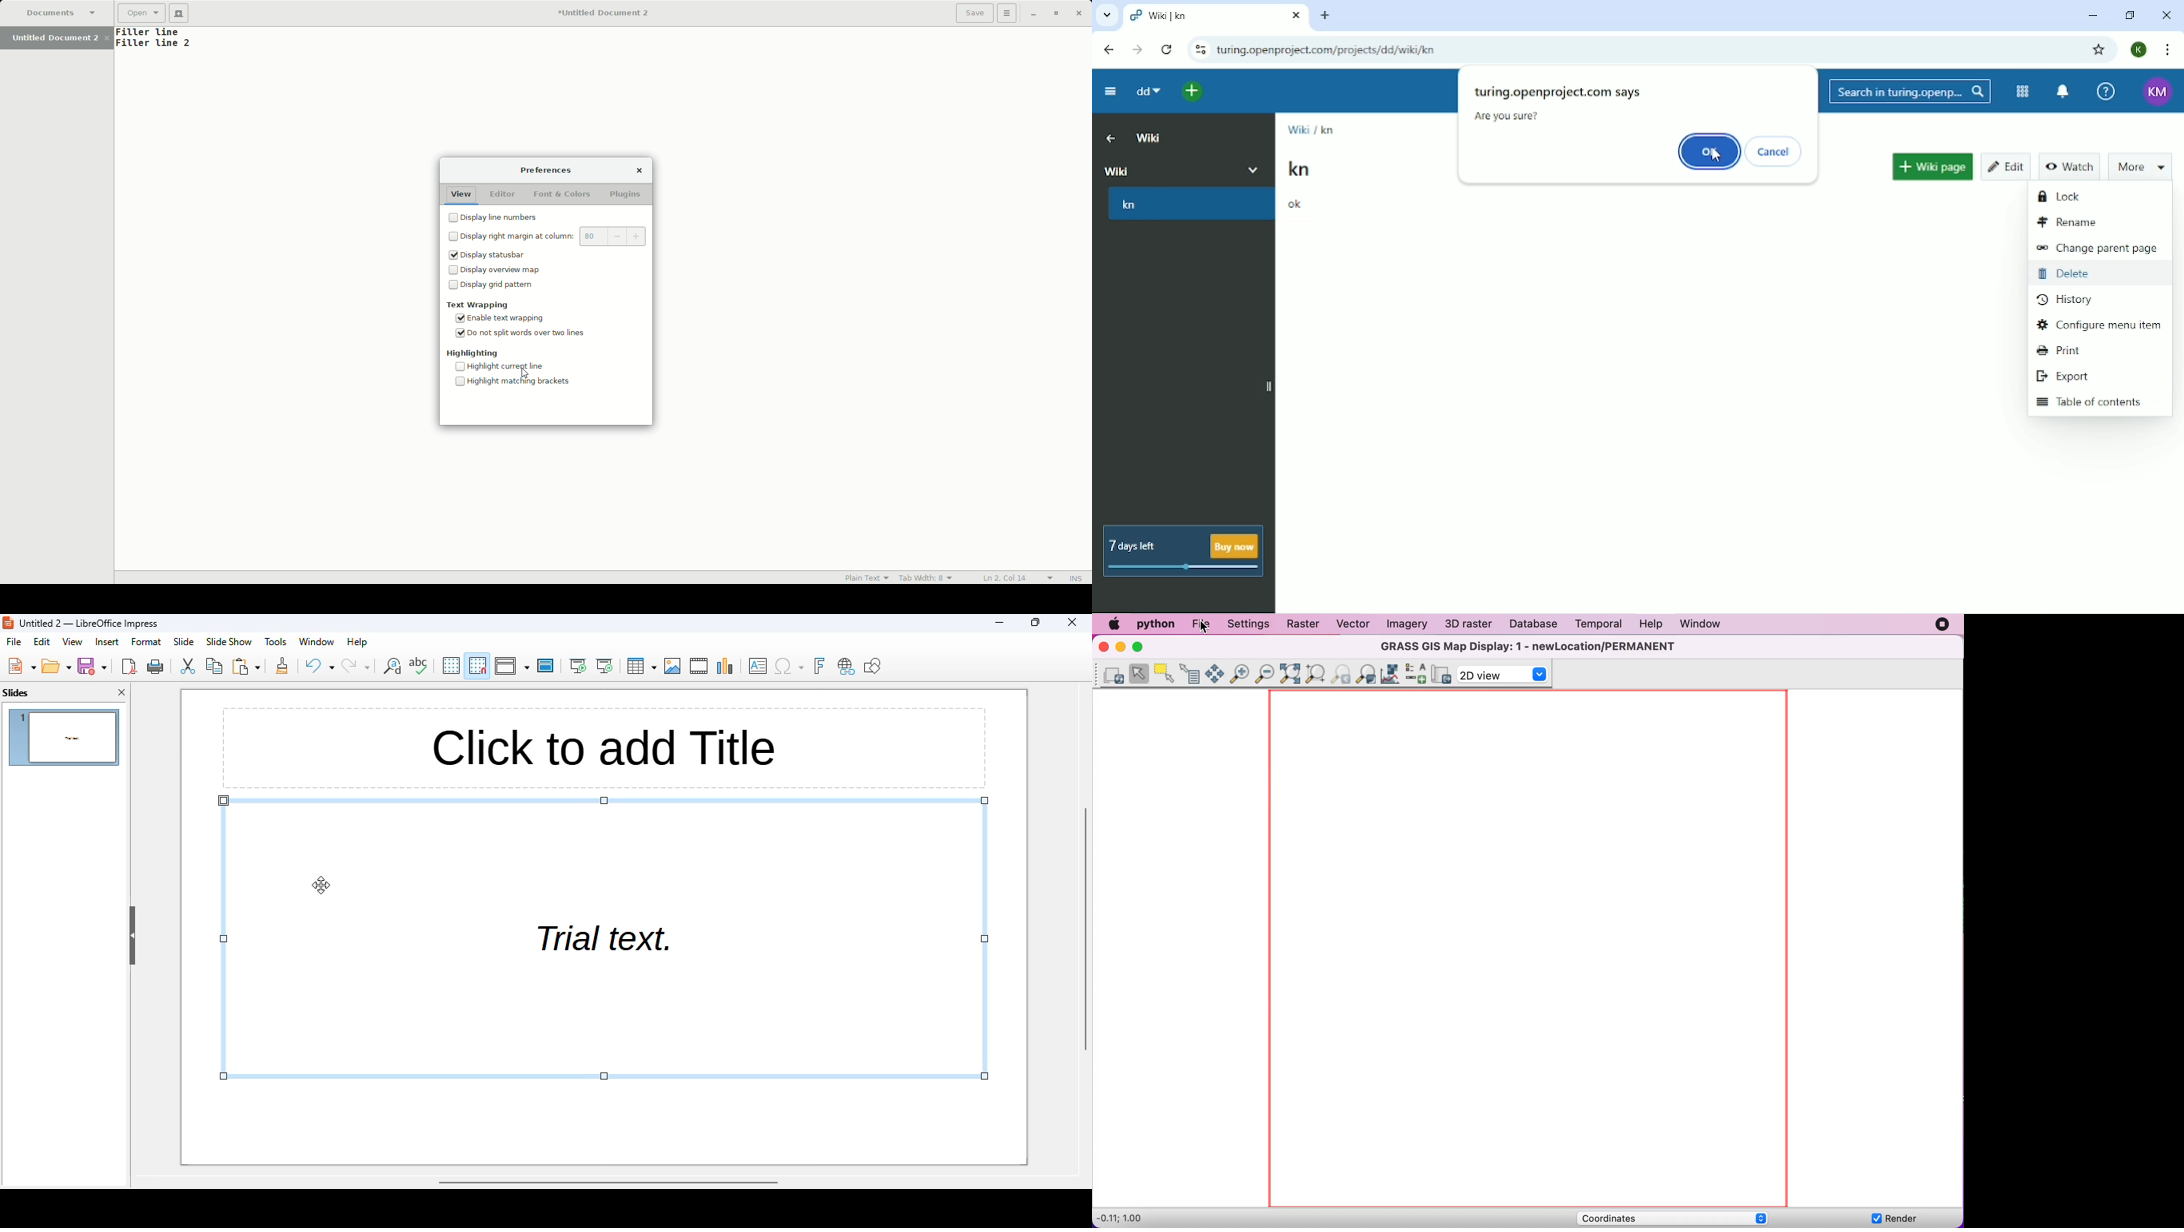 The height and width of the screenshot is (1232, 2184). What do you see at coordinates (518, 383) in the screenshot?
I see `Matching brackets` at bounding box center [518, 383].